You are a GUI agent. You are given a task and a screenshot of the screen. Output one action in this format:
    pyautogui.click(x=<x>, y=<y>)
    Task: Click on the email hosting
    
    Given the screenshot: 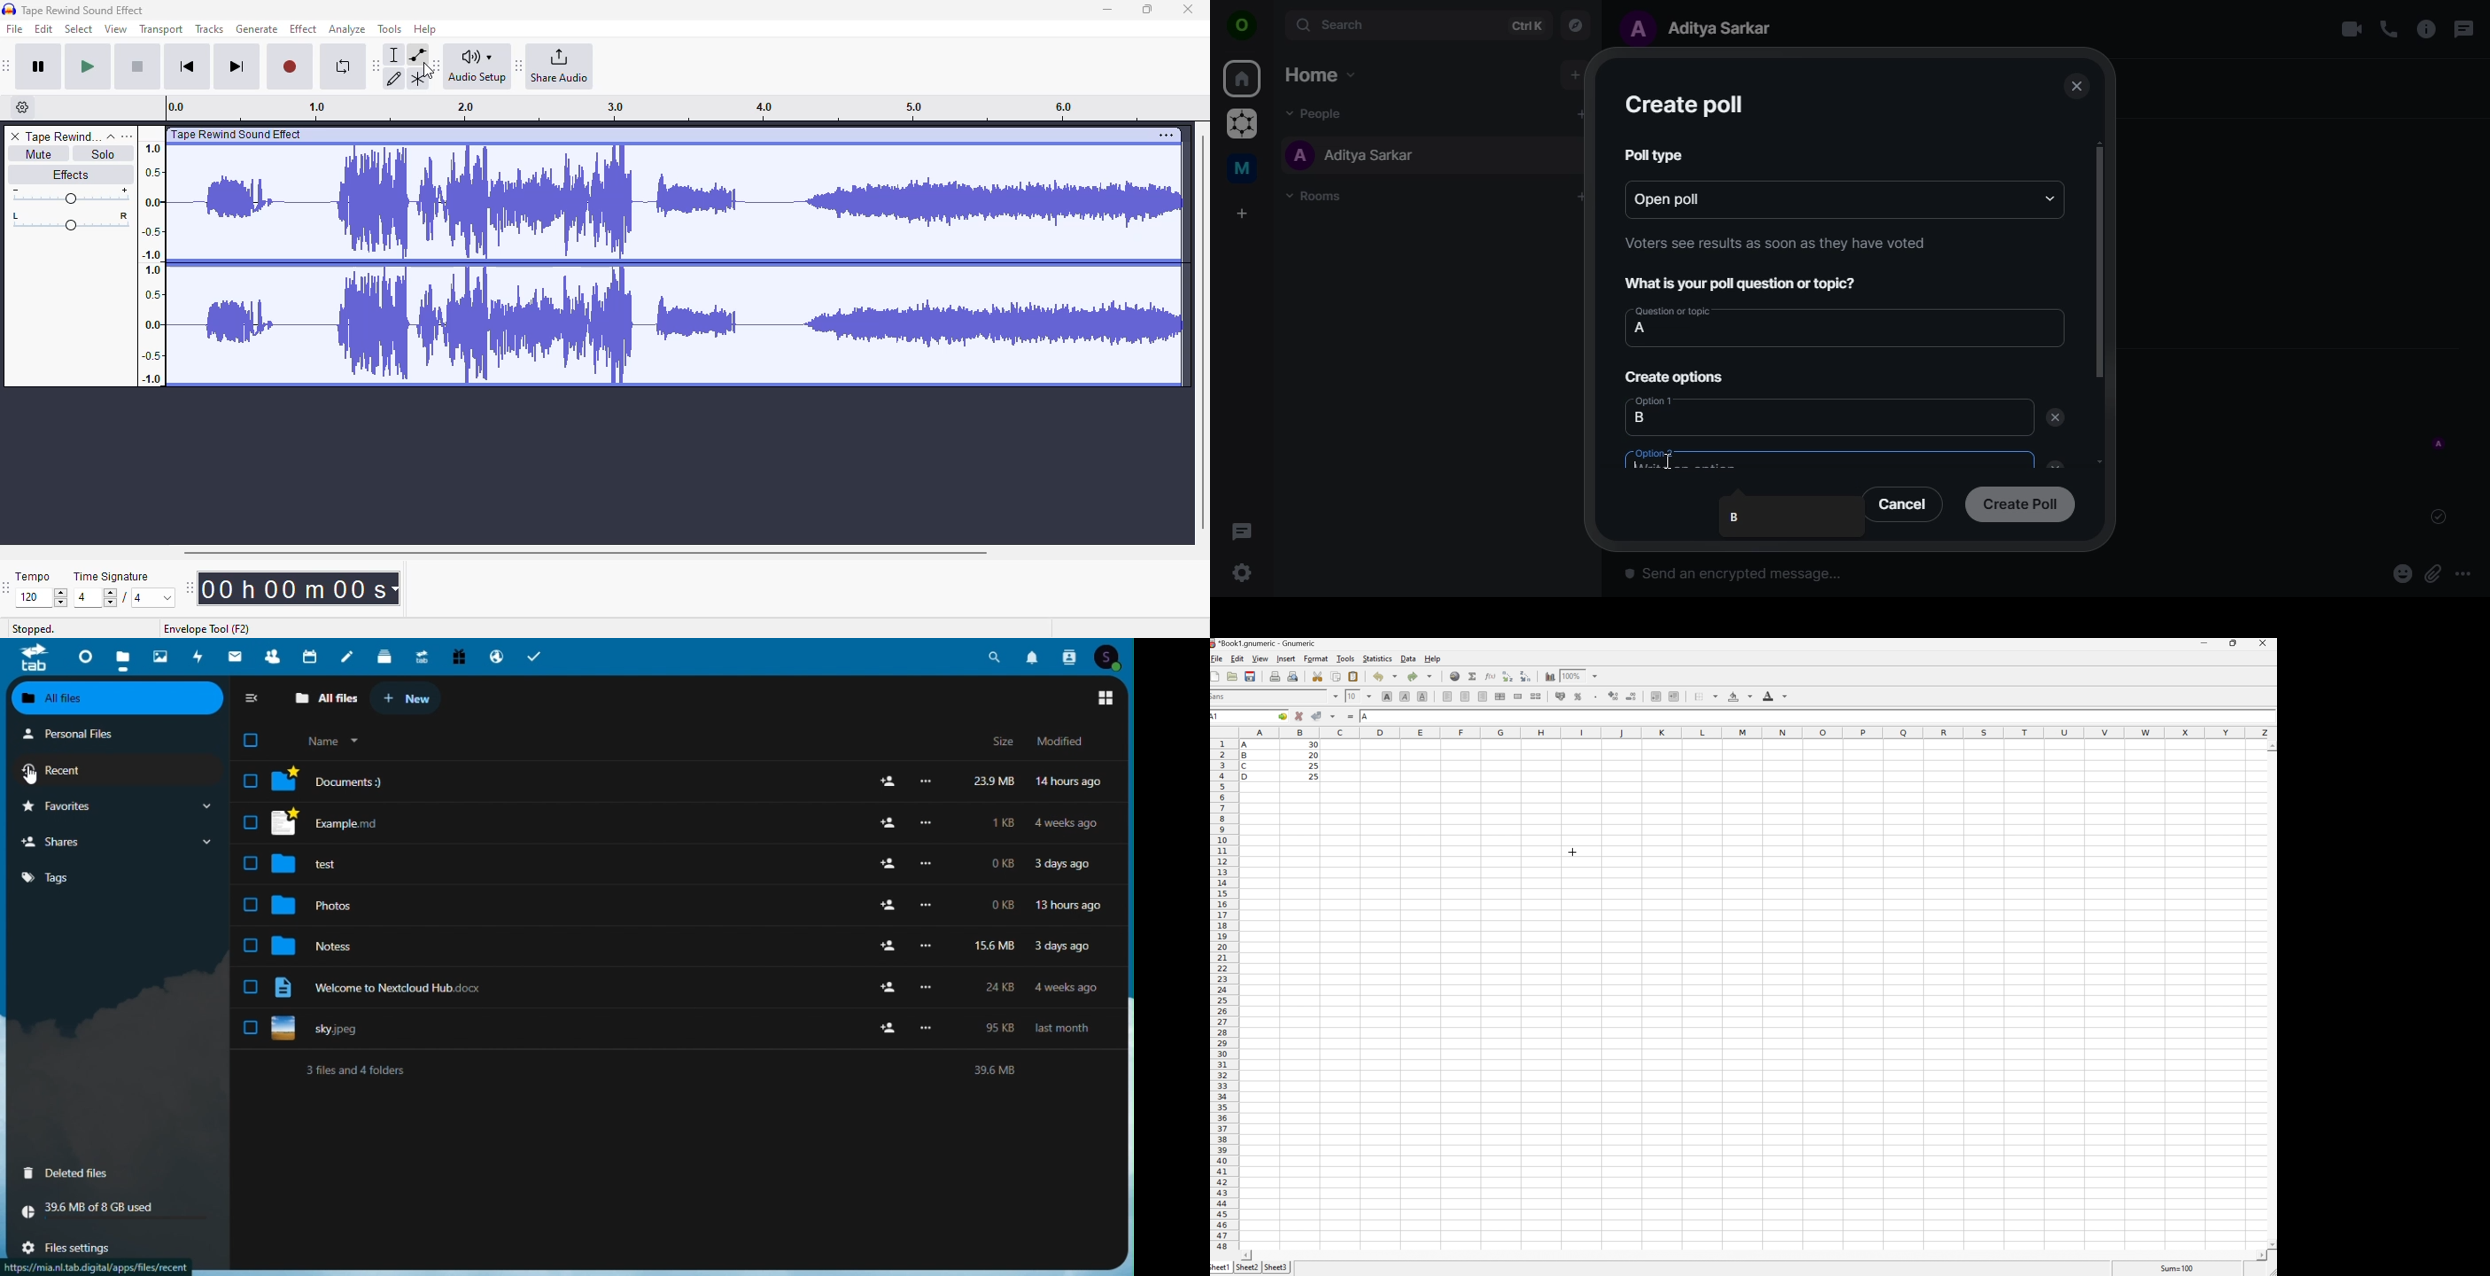 What is the action you would take?
    pyautogui.click(x=496, y=657)
    